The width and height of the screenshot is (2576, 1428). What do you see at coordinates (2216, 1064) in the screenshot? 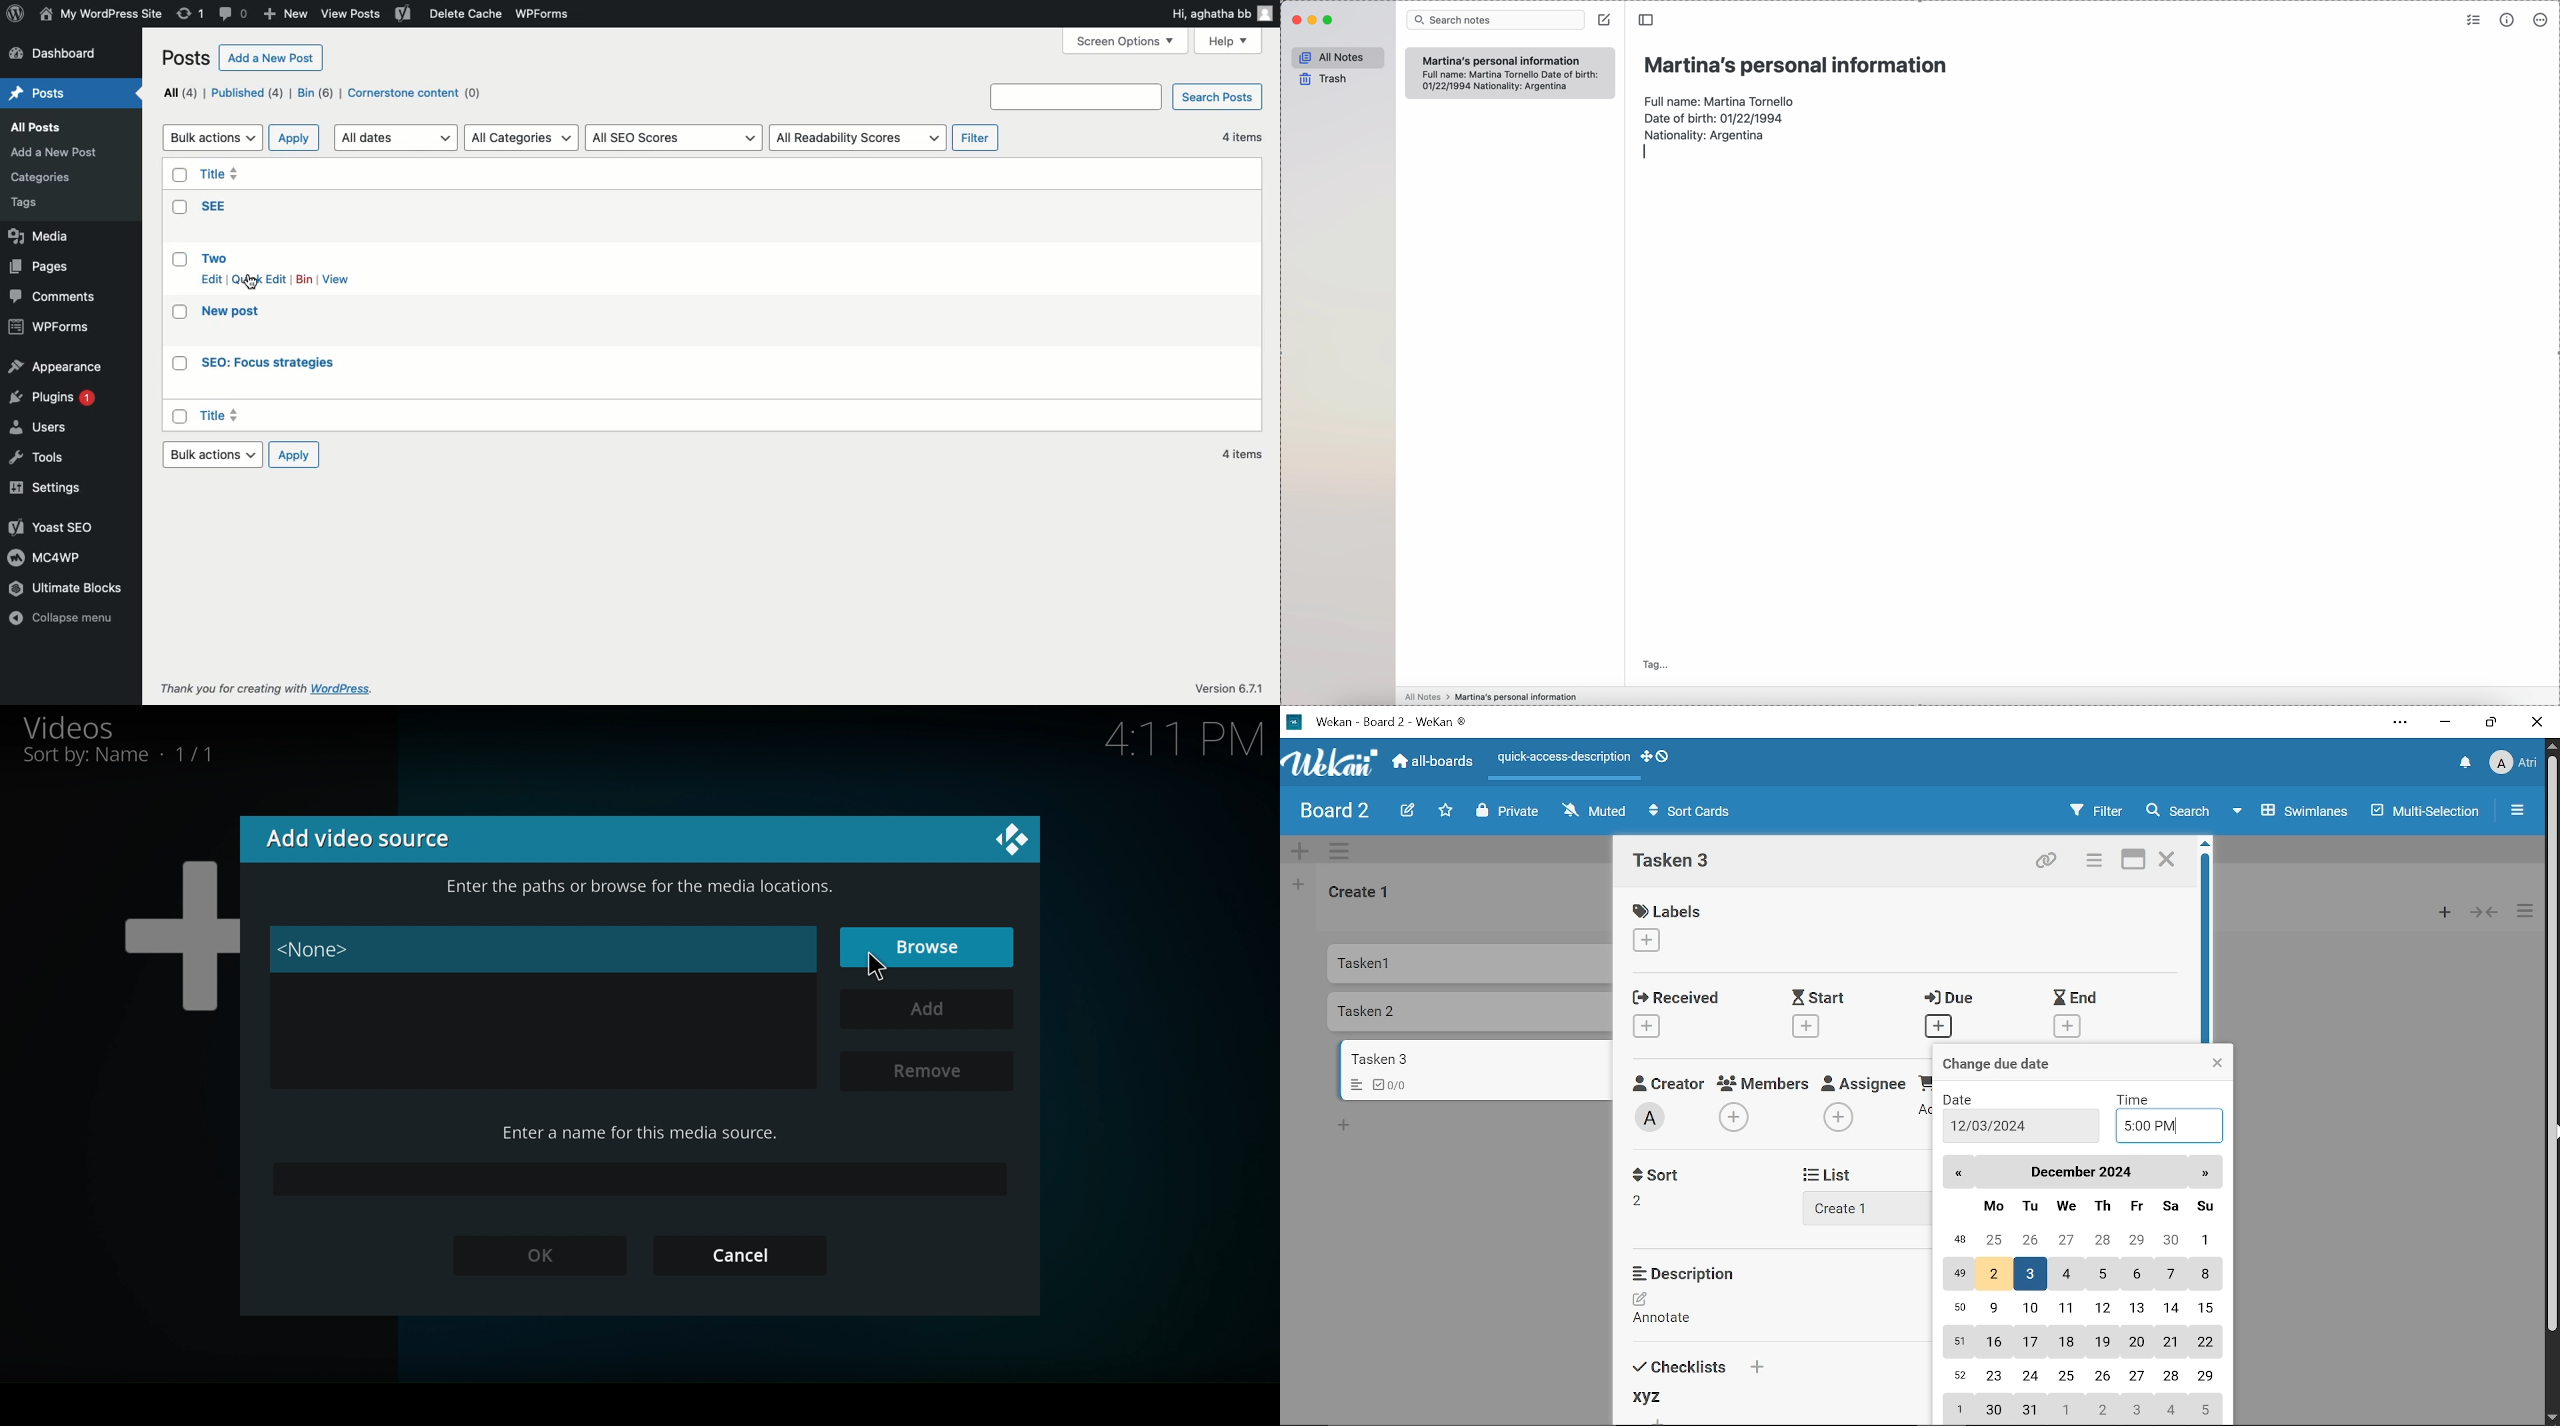
I see `Close` at bounding box center [2216, 1064].